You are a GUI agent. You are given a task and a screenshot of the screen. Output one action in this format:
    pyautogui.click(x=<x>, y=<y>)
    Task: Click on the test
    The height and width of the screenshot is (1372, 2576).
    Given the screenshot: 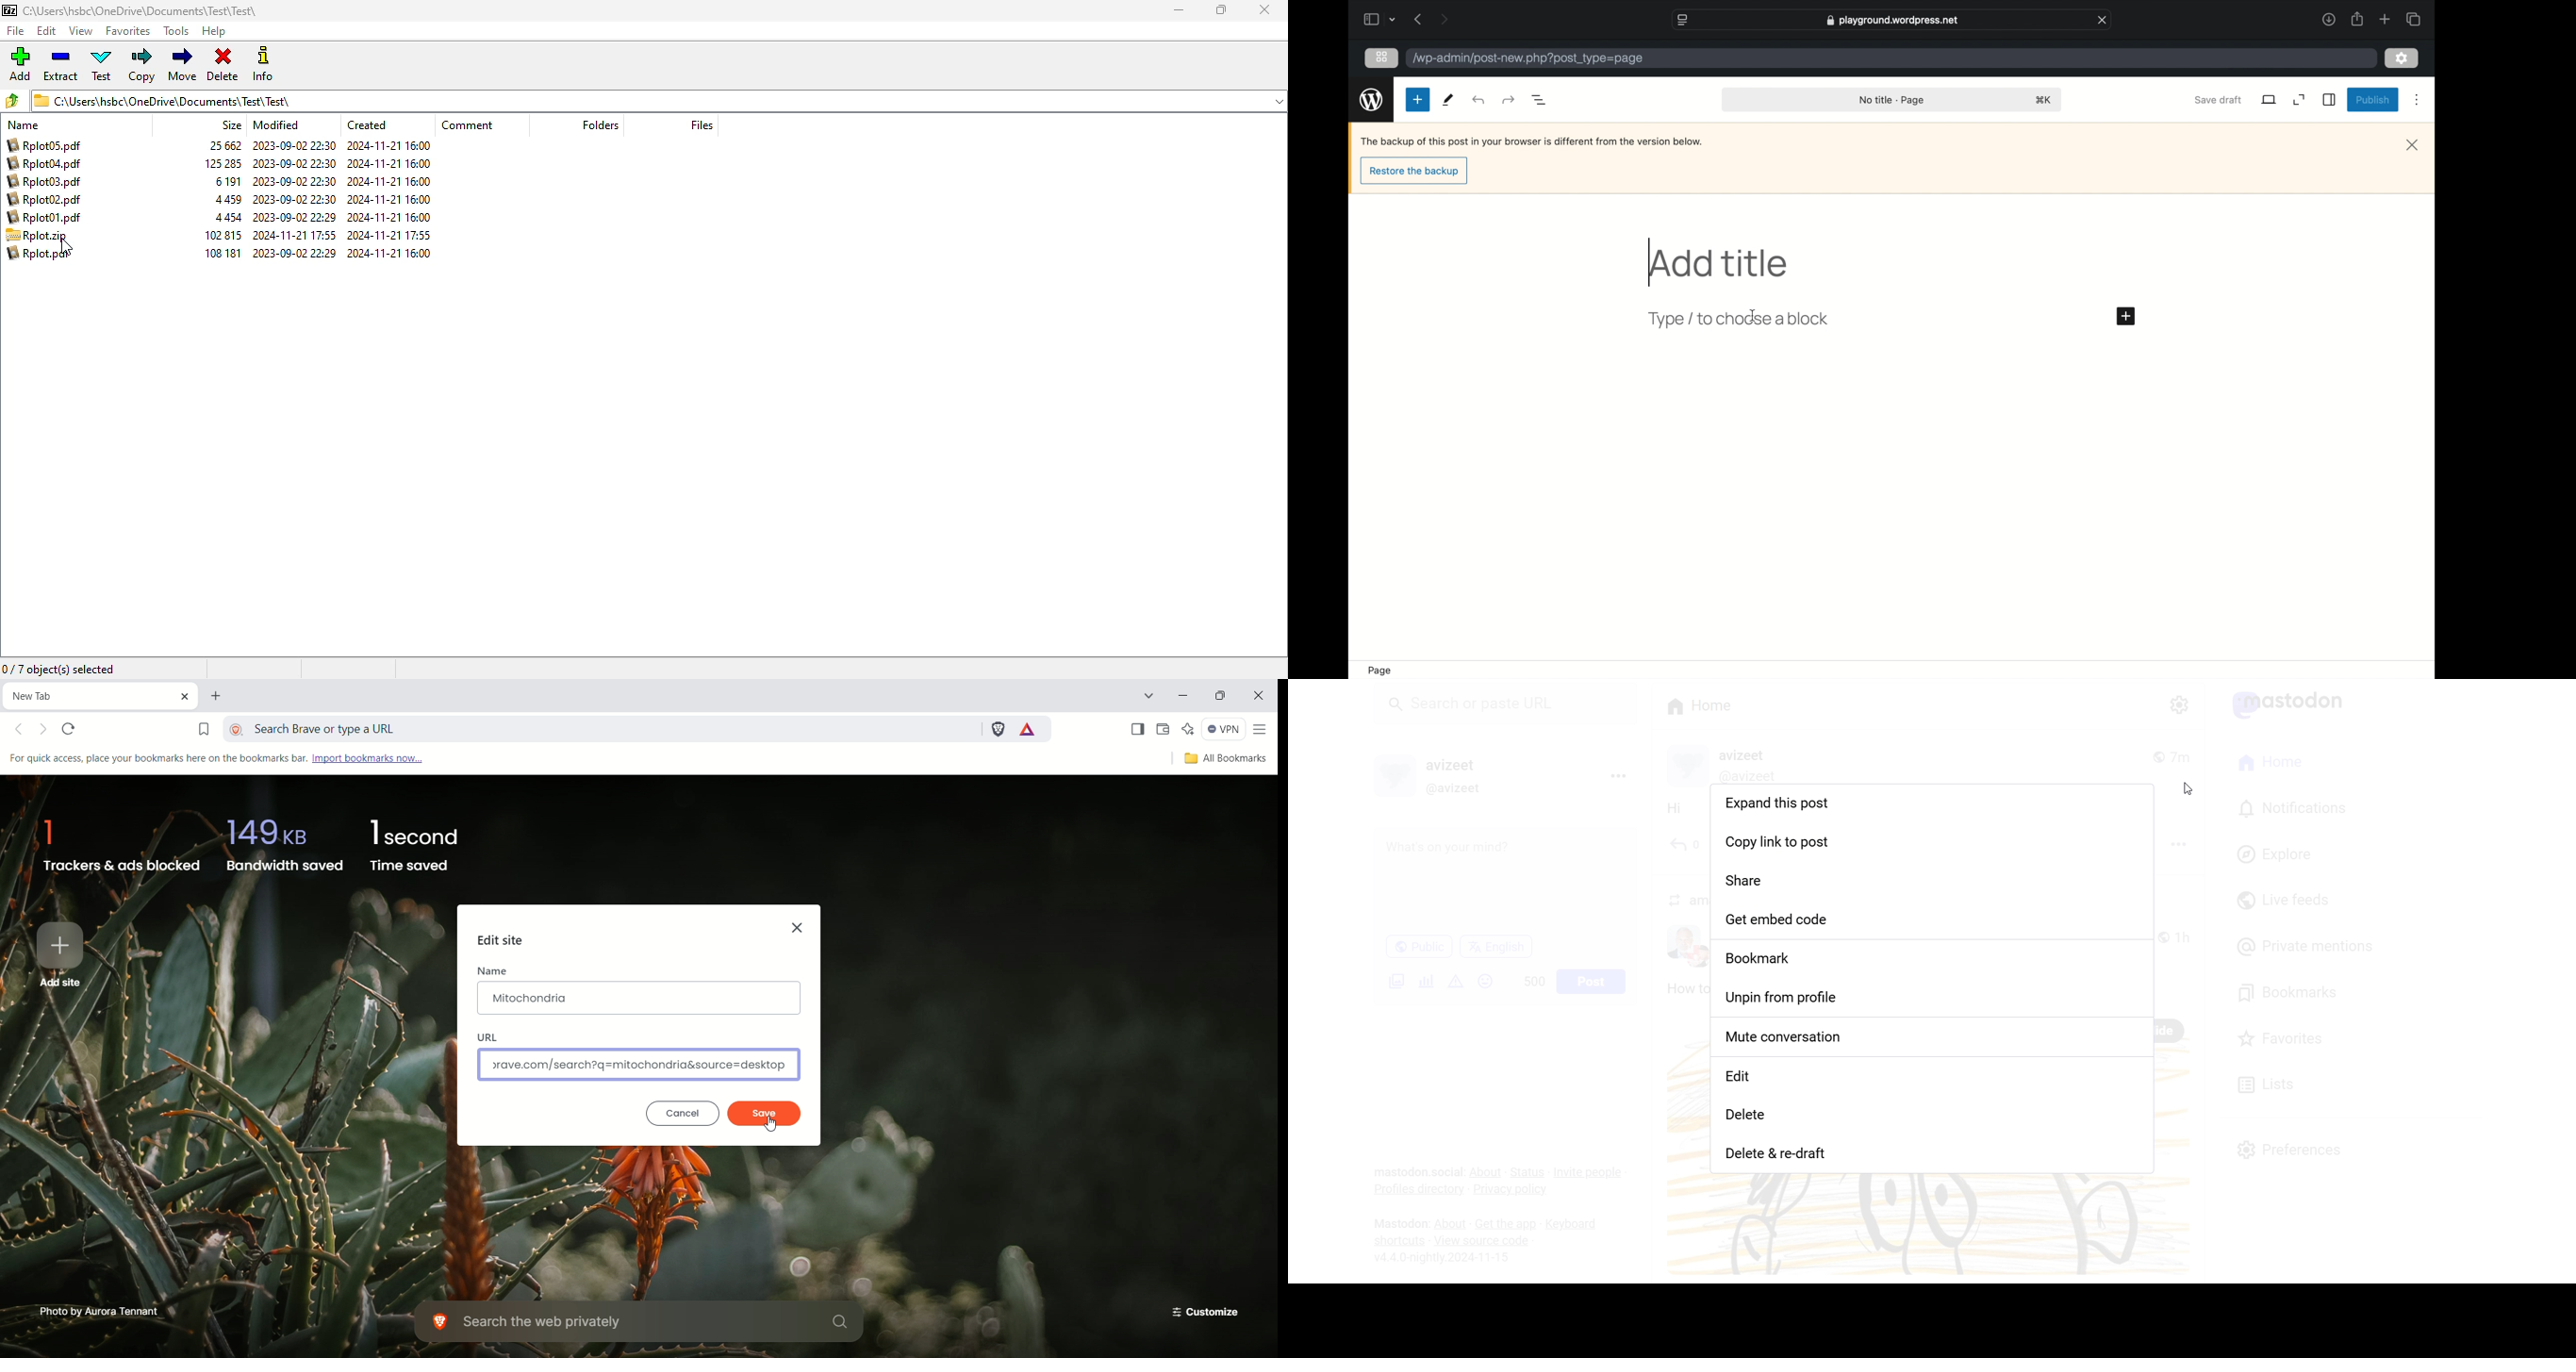 What is the action you would take?
    pyautogui.click(x=102, y=65)
    